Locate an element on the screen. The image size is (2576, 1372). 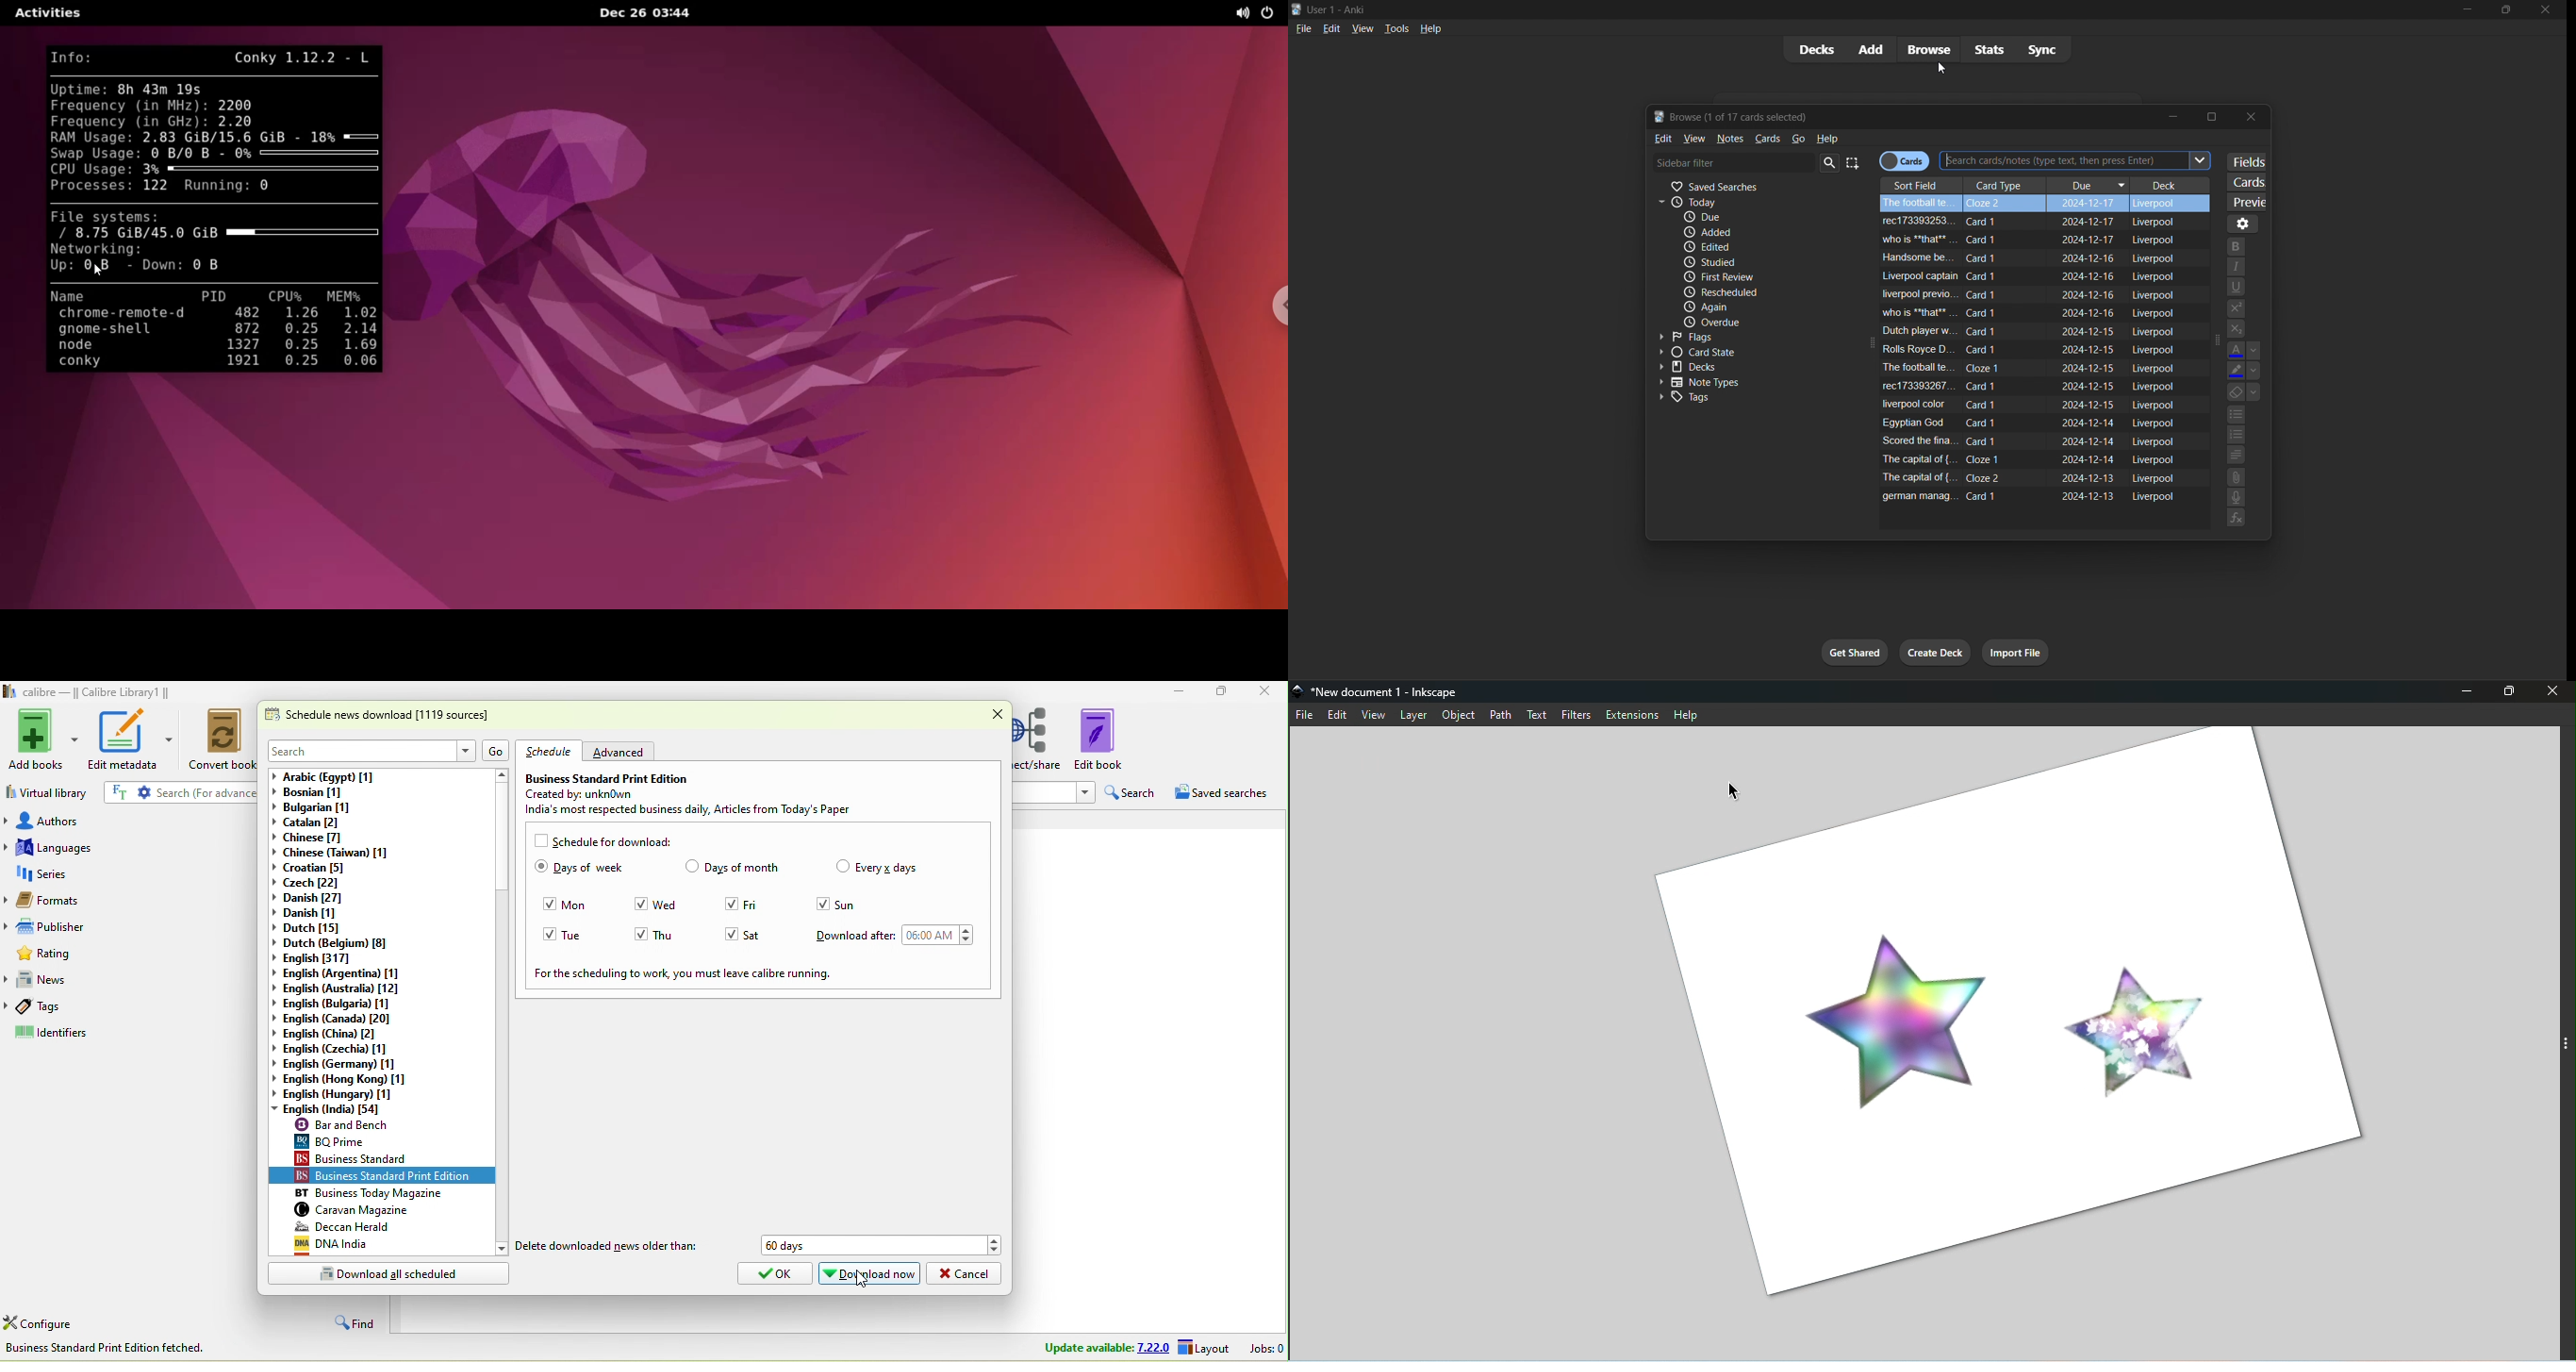
text color is located at coordinates (2235, 349).